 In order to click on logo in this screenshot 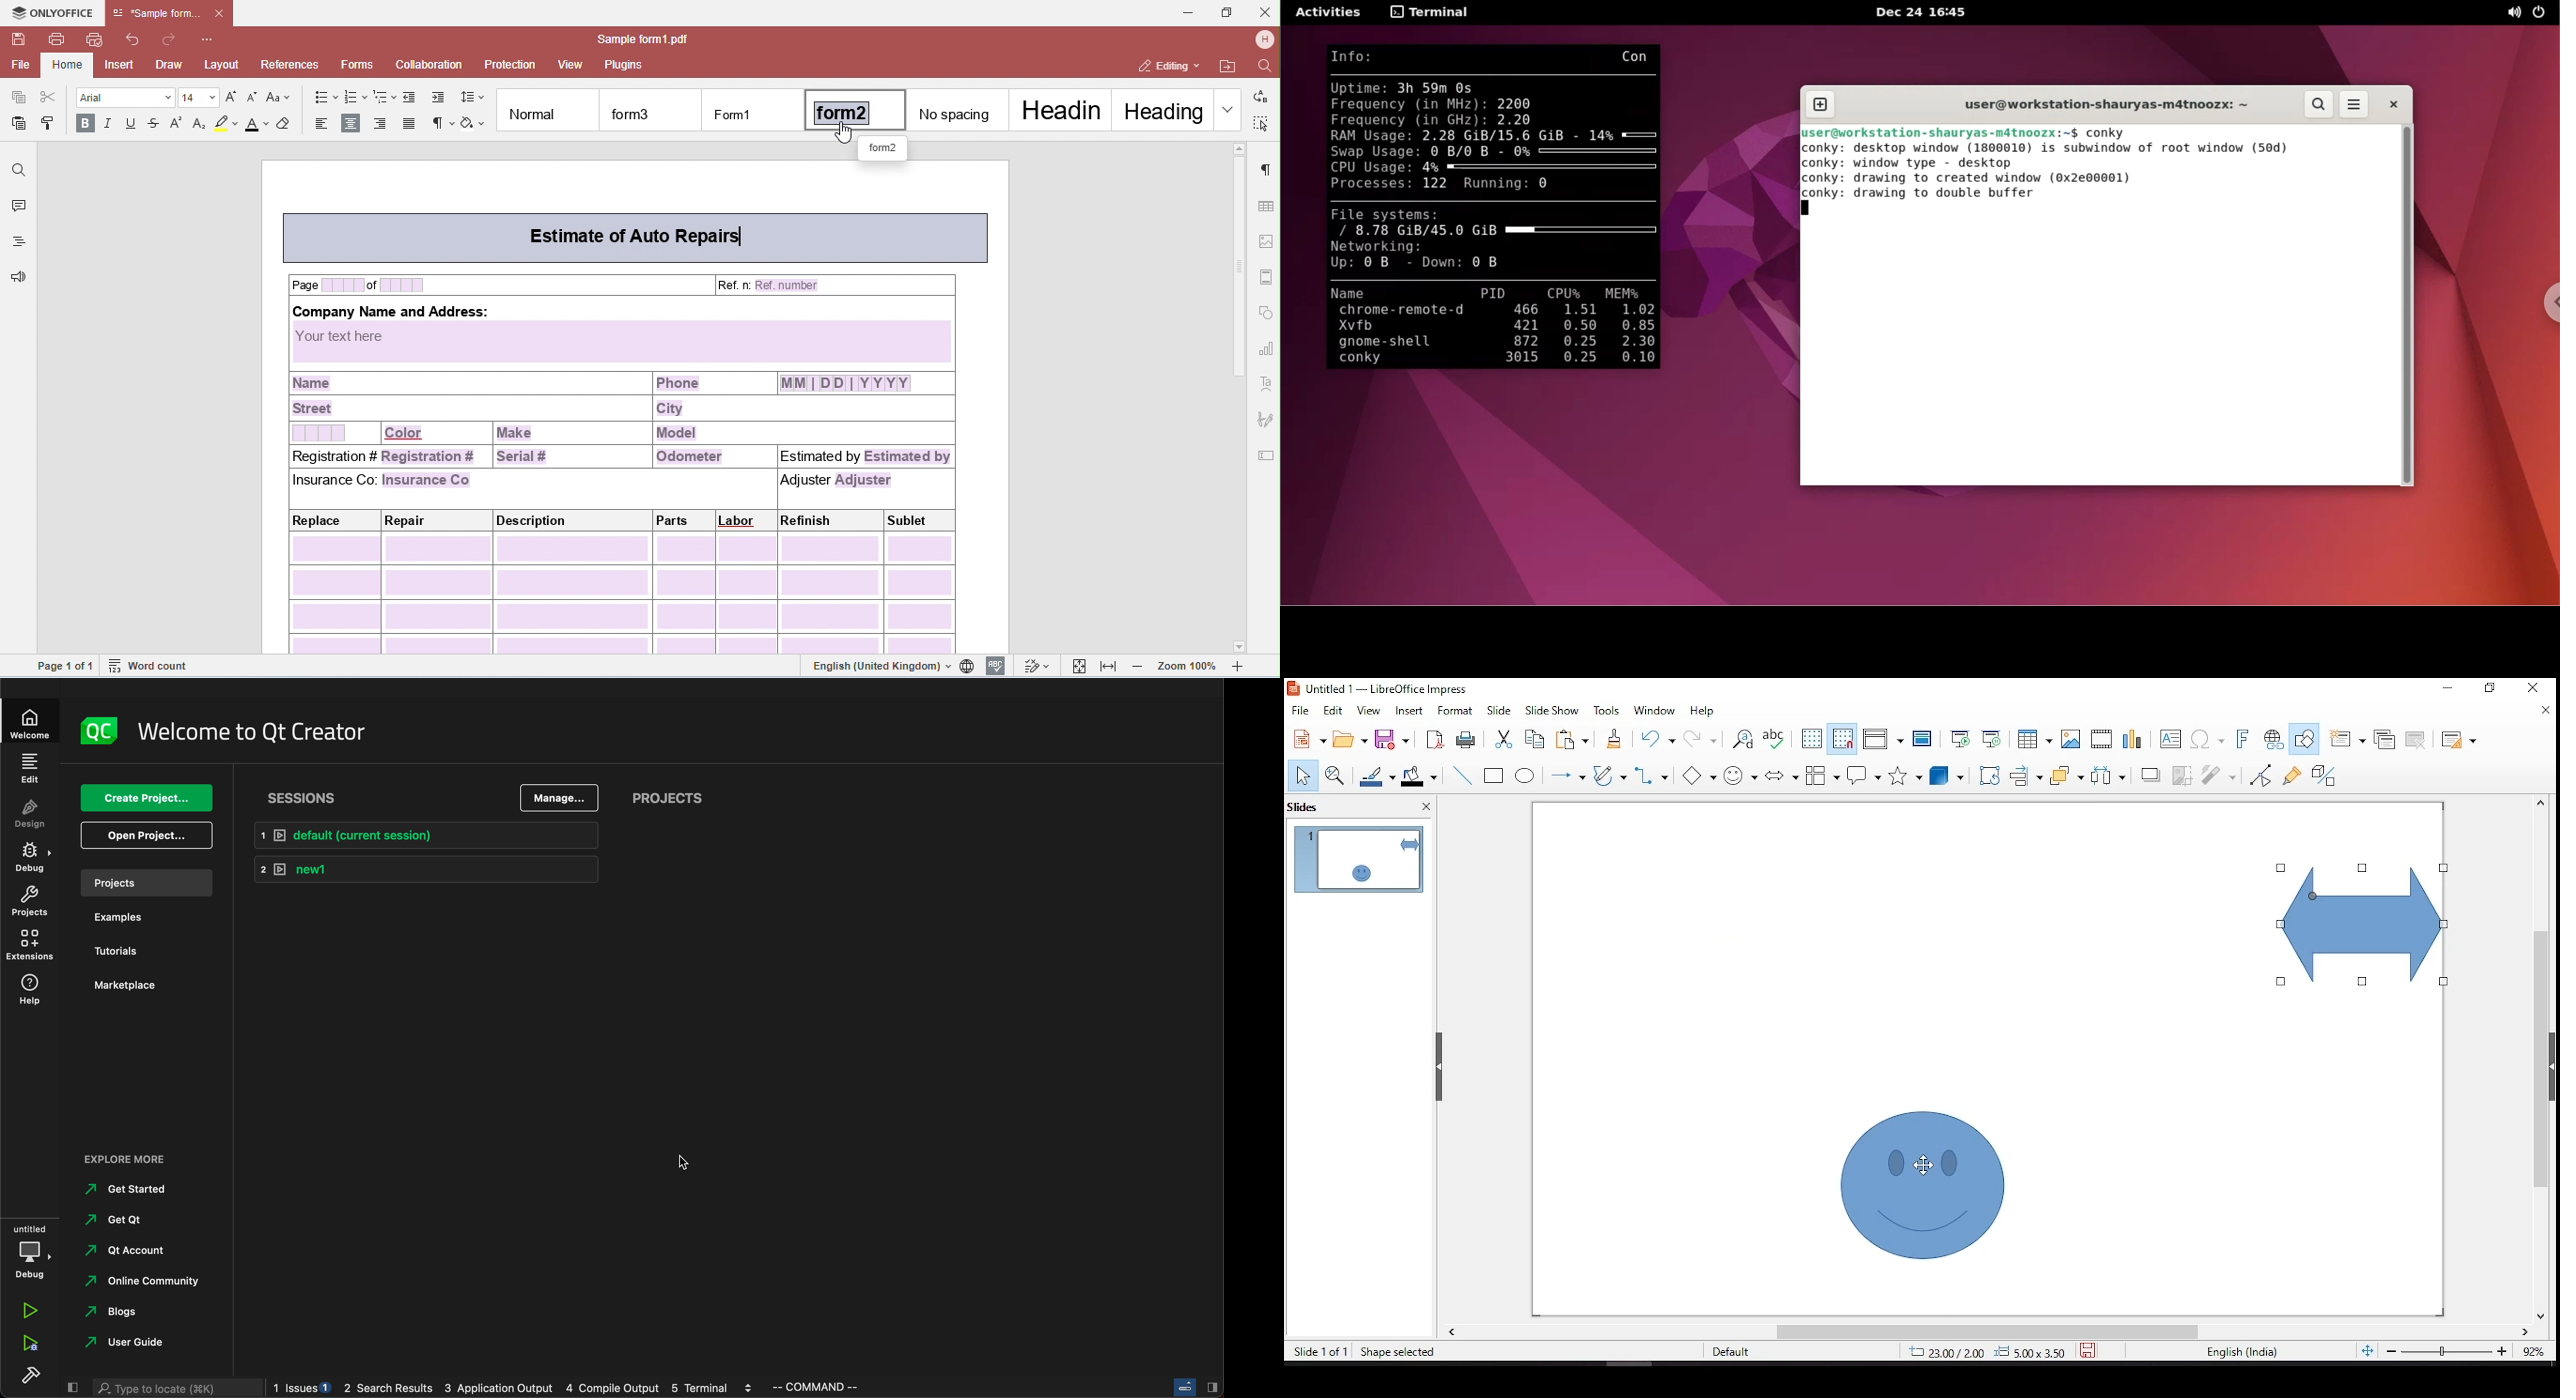, I will do `click(99, 732)`.